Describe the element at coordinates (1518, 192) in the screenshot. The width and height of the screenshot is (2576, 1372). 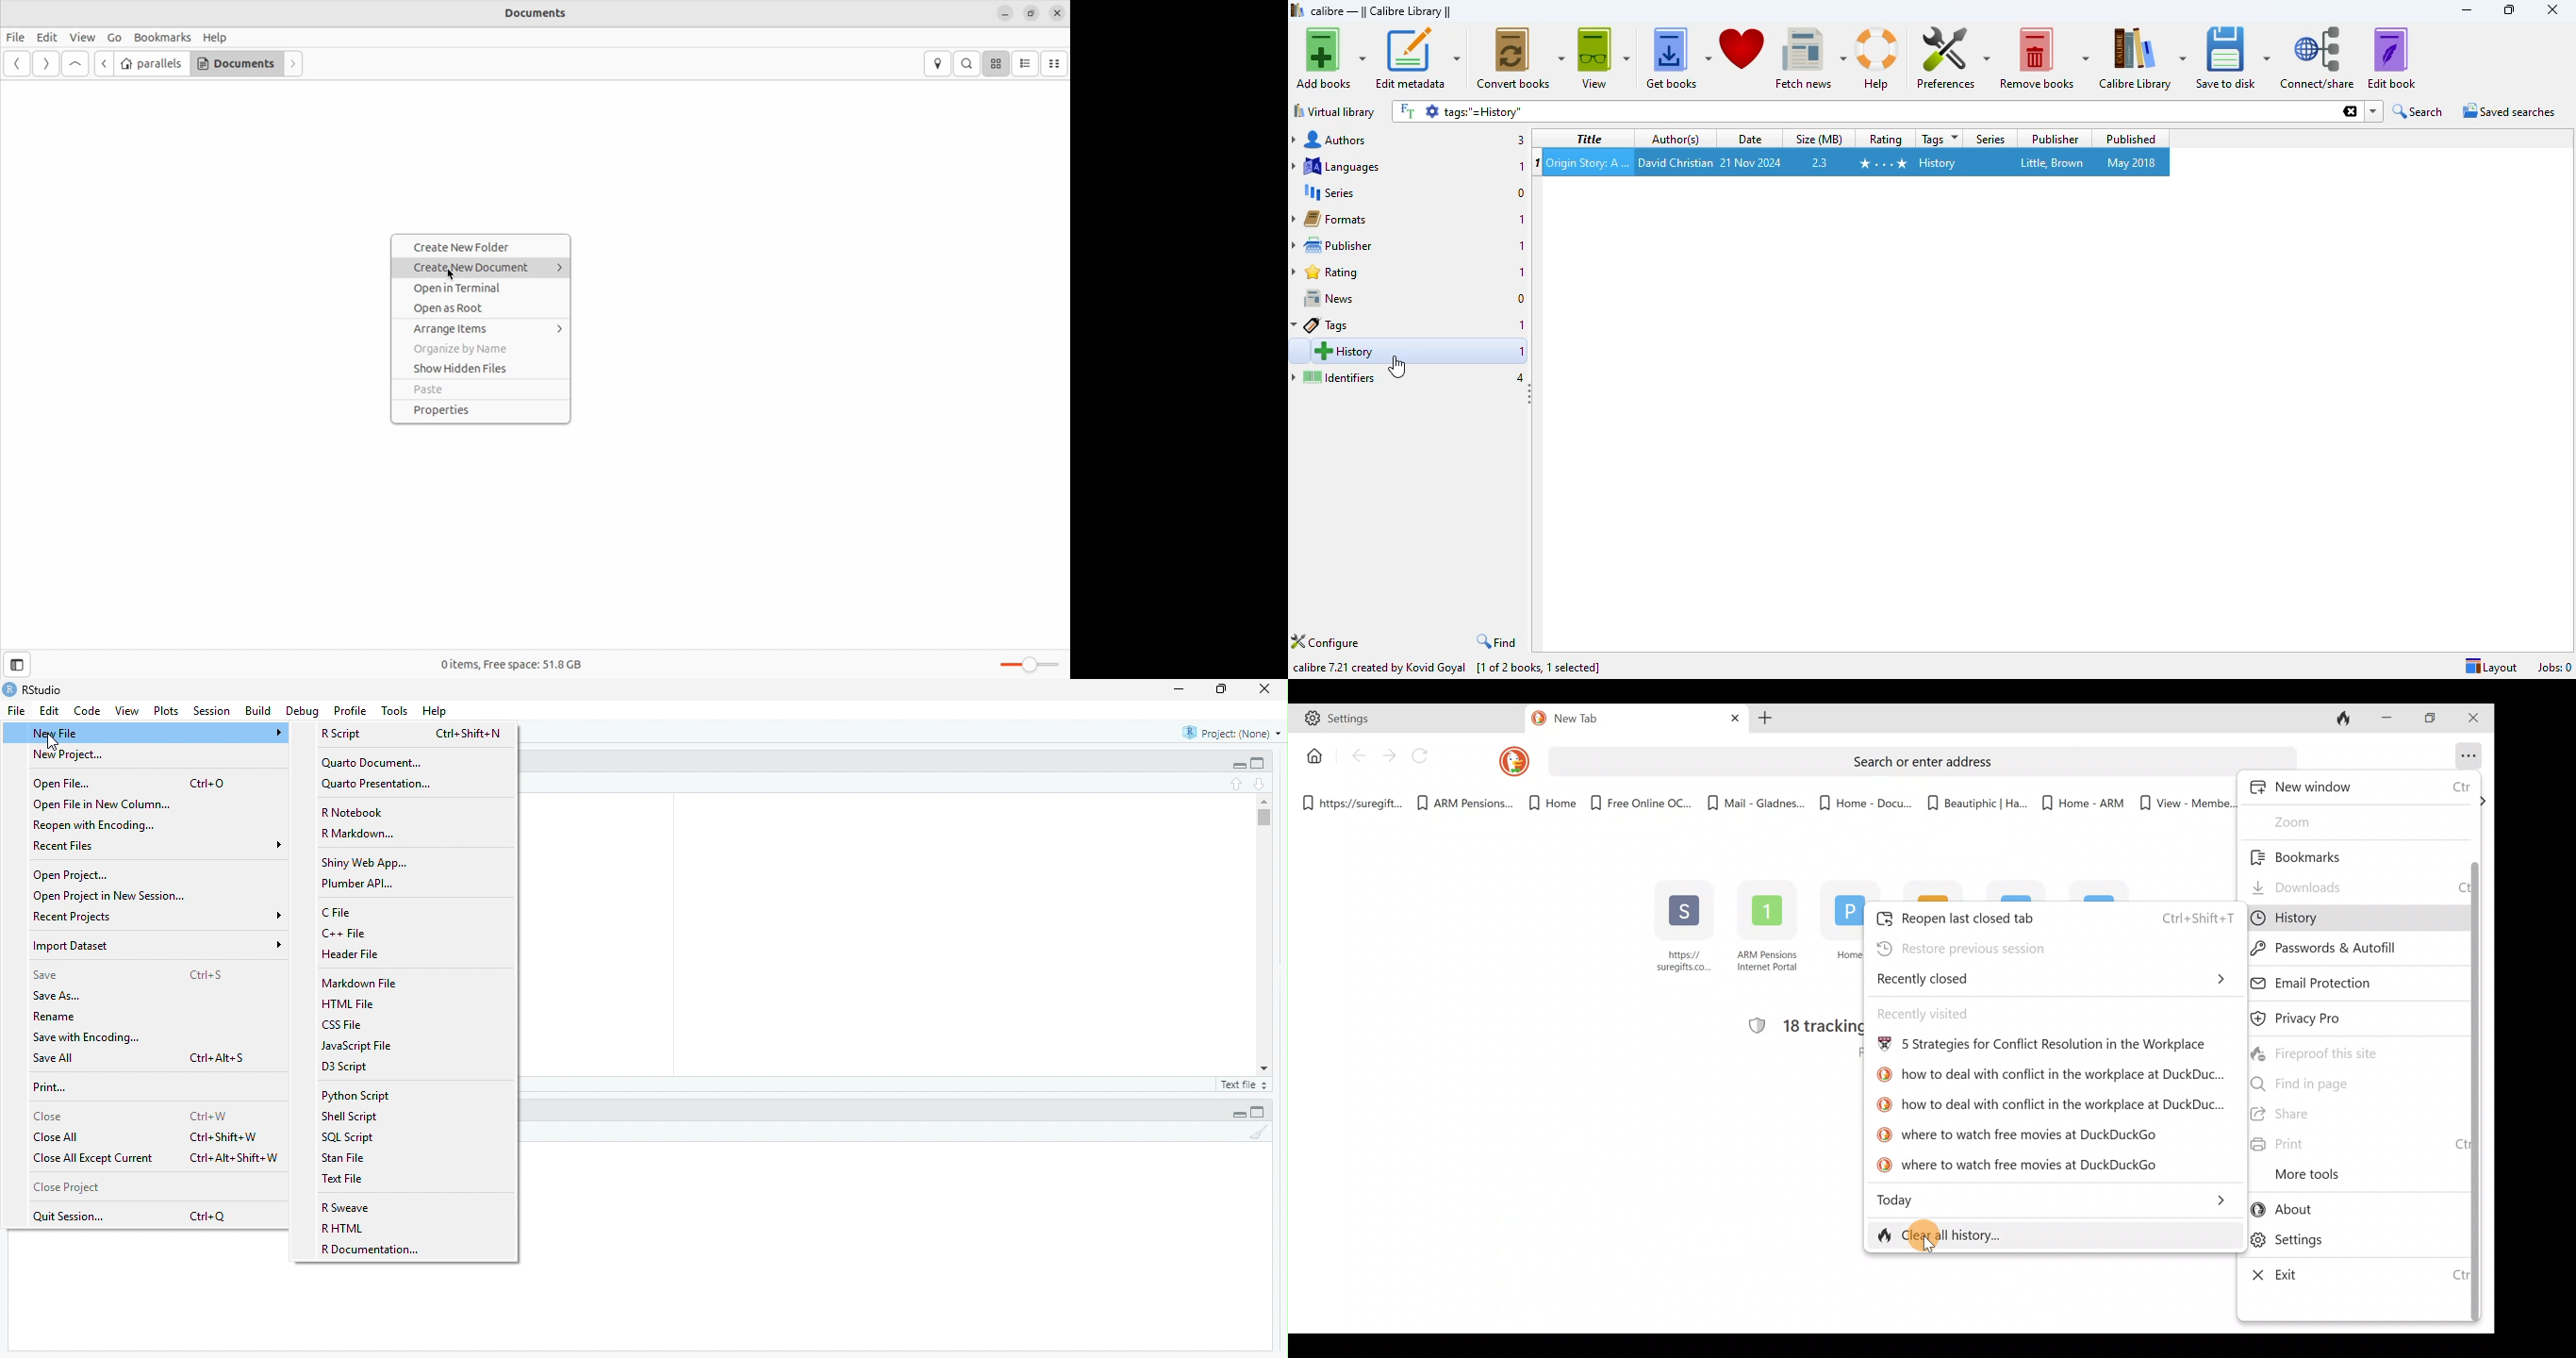
I see `0` at that location.